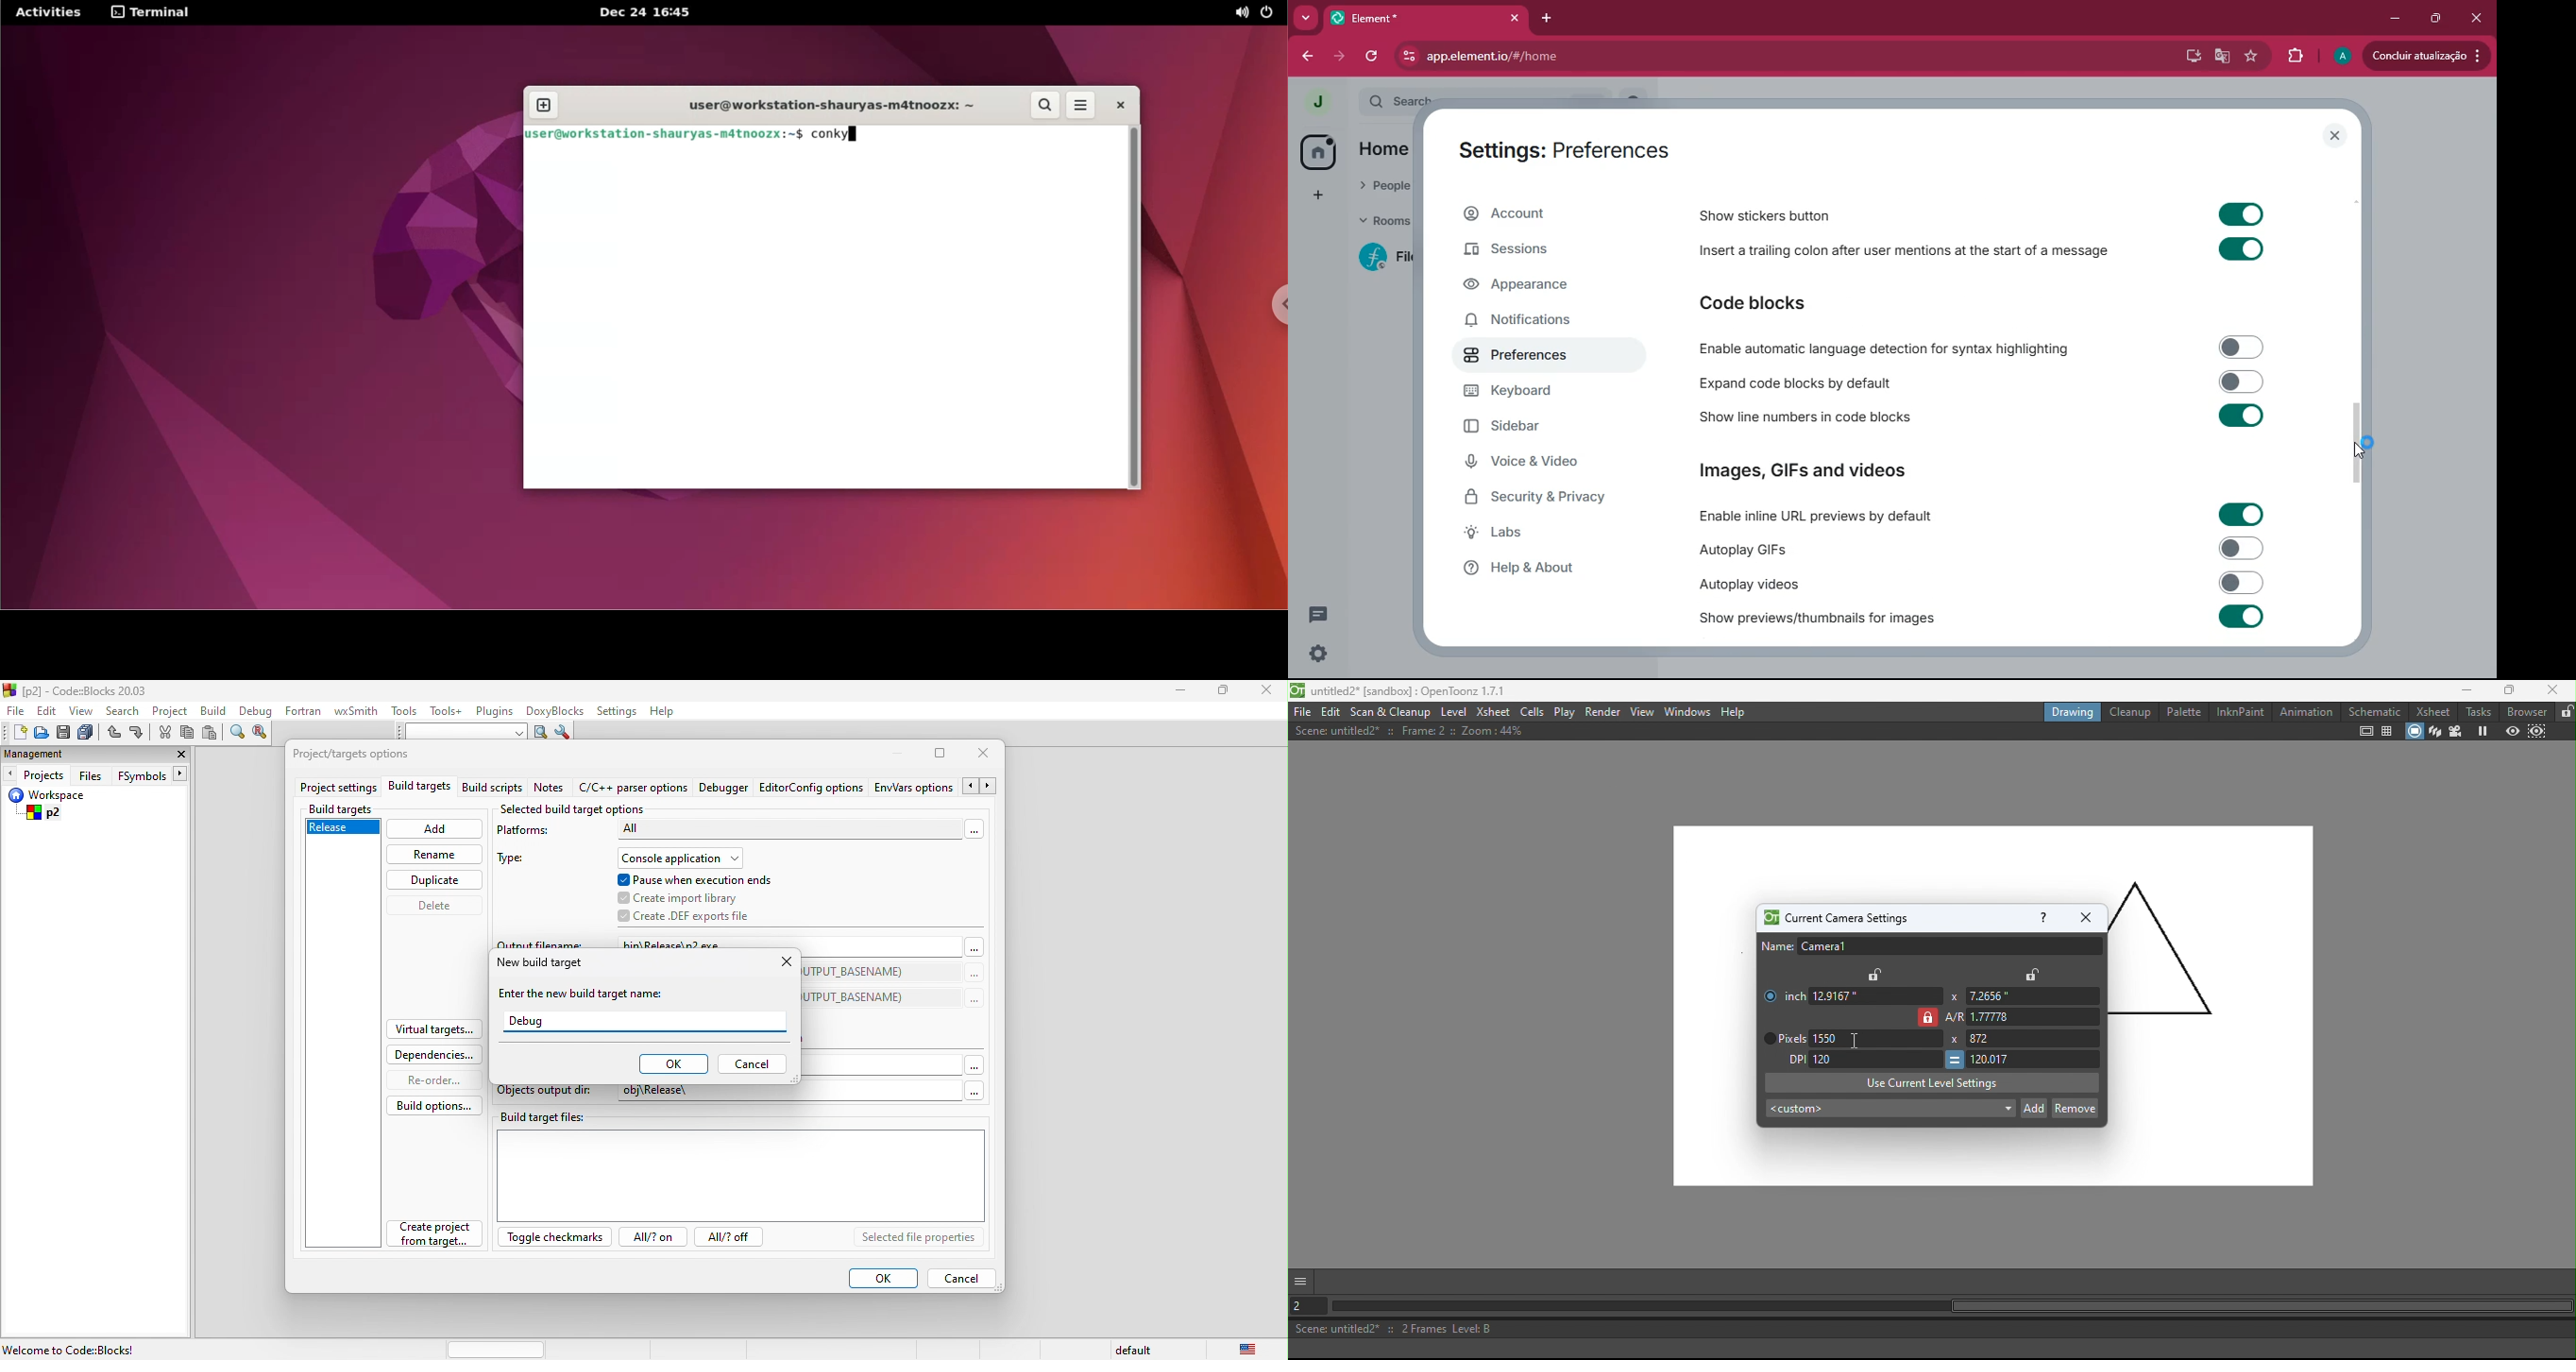  Describe the element at coordinates (2221, 56) in the screenshot. I see `google translate` at that location.